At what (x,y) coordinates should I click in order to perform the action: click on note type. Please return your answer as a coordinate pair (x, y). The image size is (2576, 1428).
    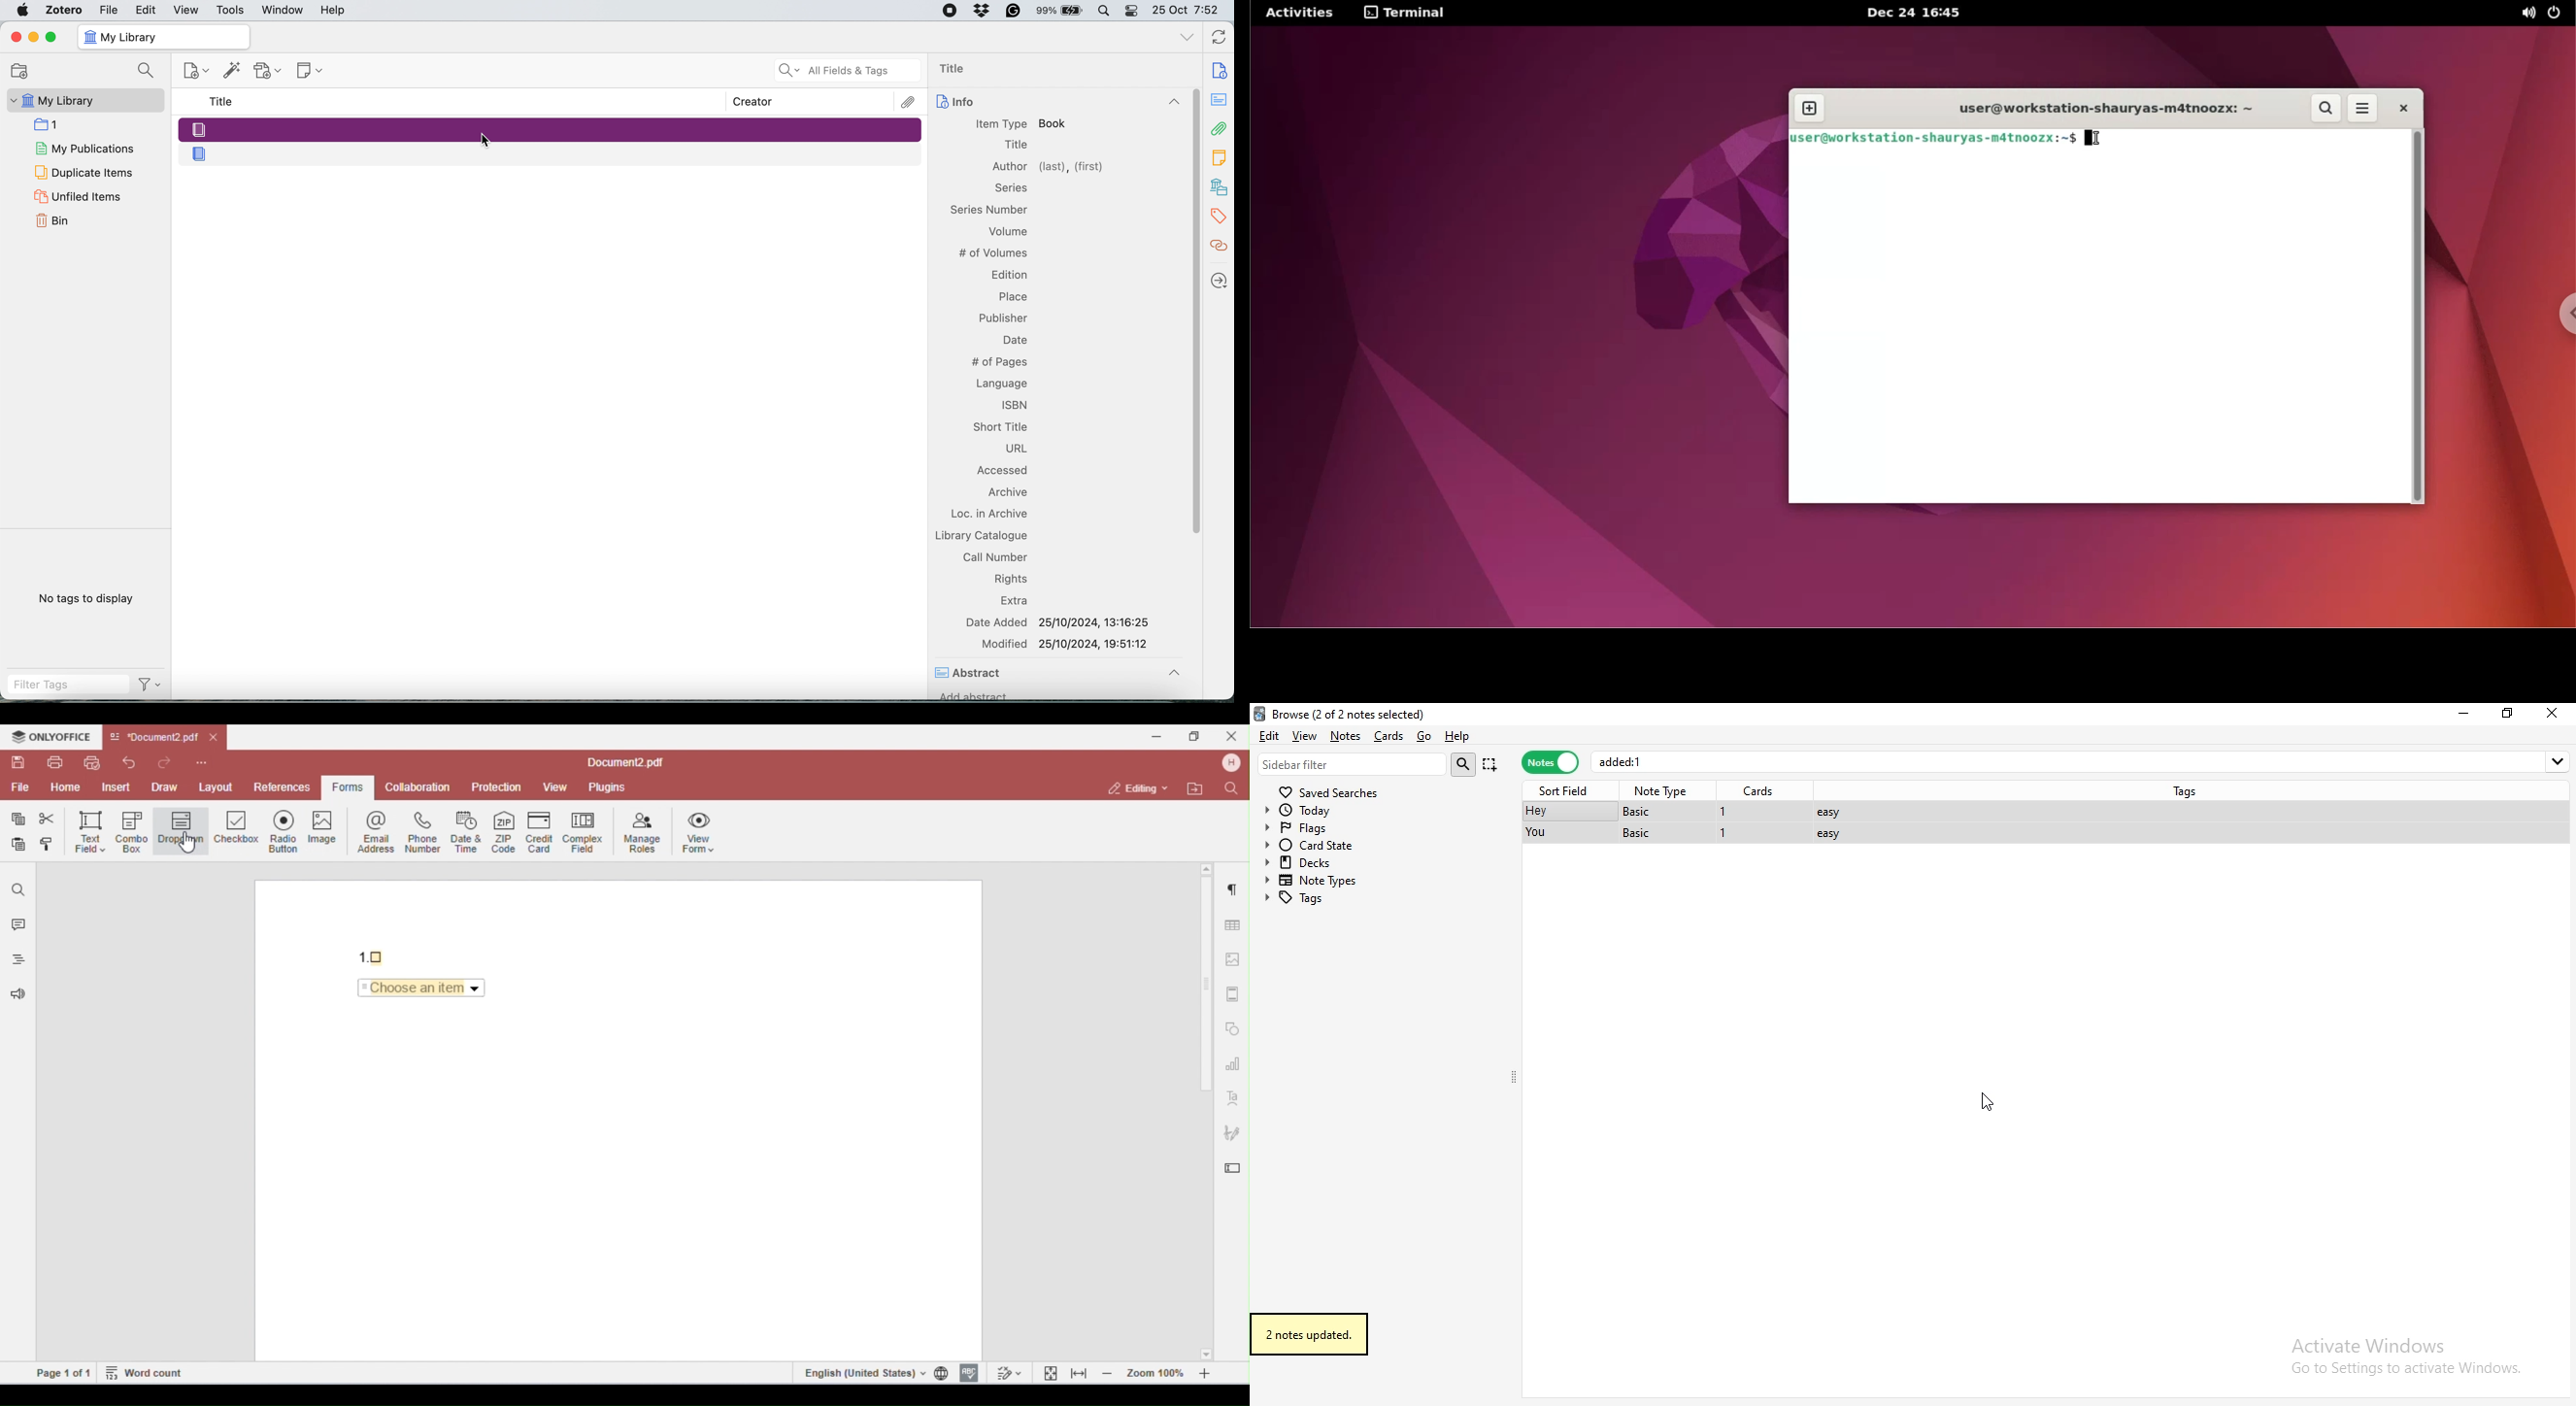
    Looking at the image, I should click on (1663, 791).